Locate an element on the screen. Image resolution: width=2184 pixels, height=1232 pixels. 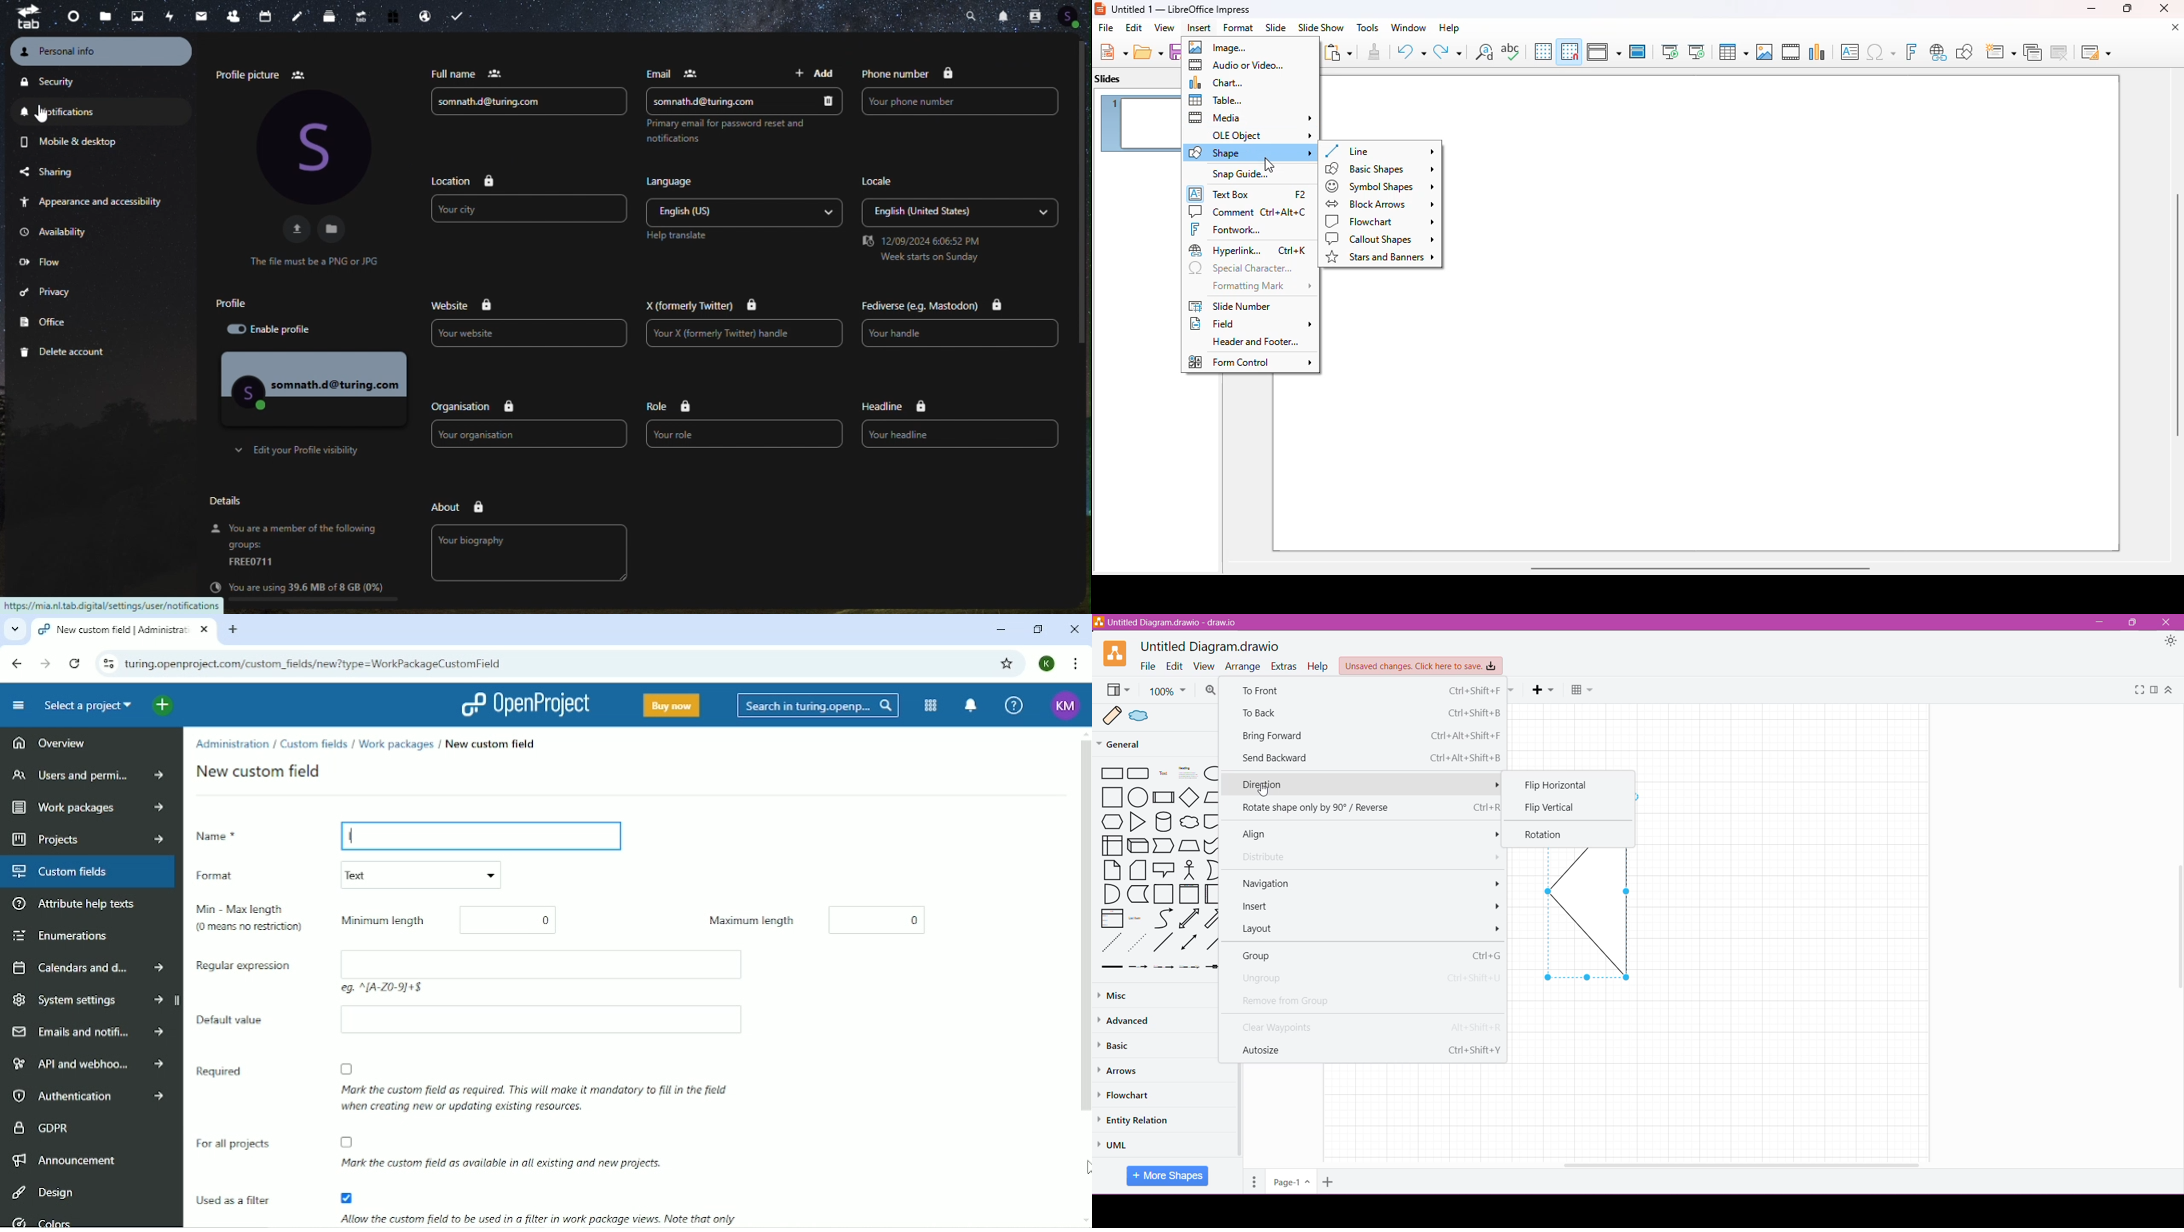
personal info is located at coordinates (101, 52).